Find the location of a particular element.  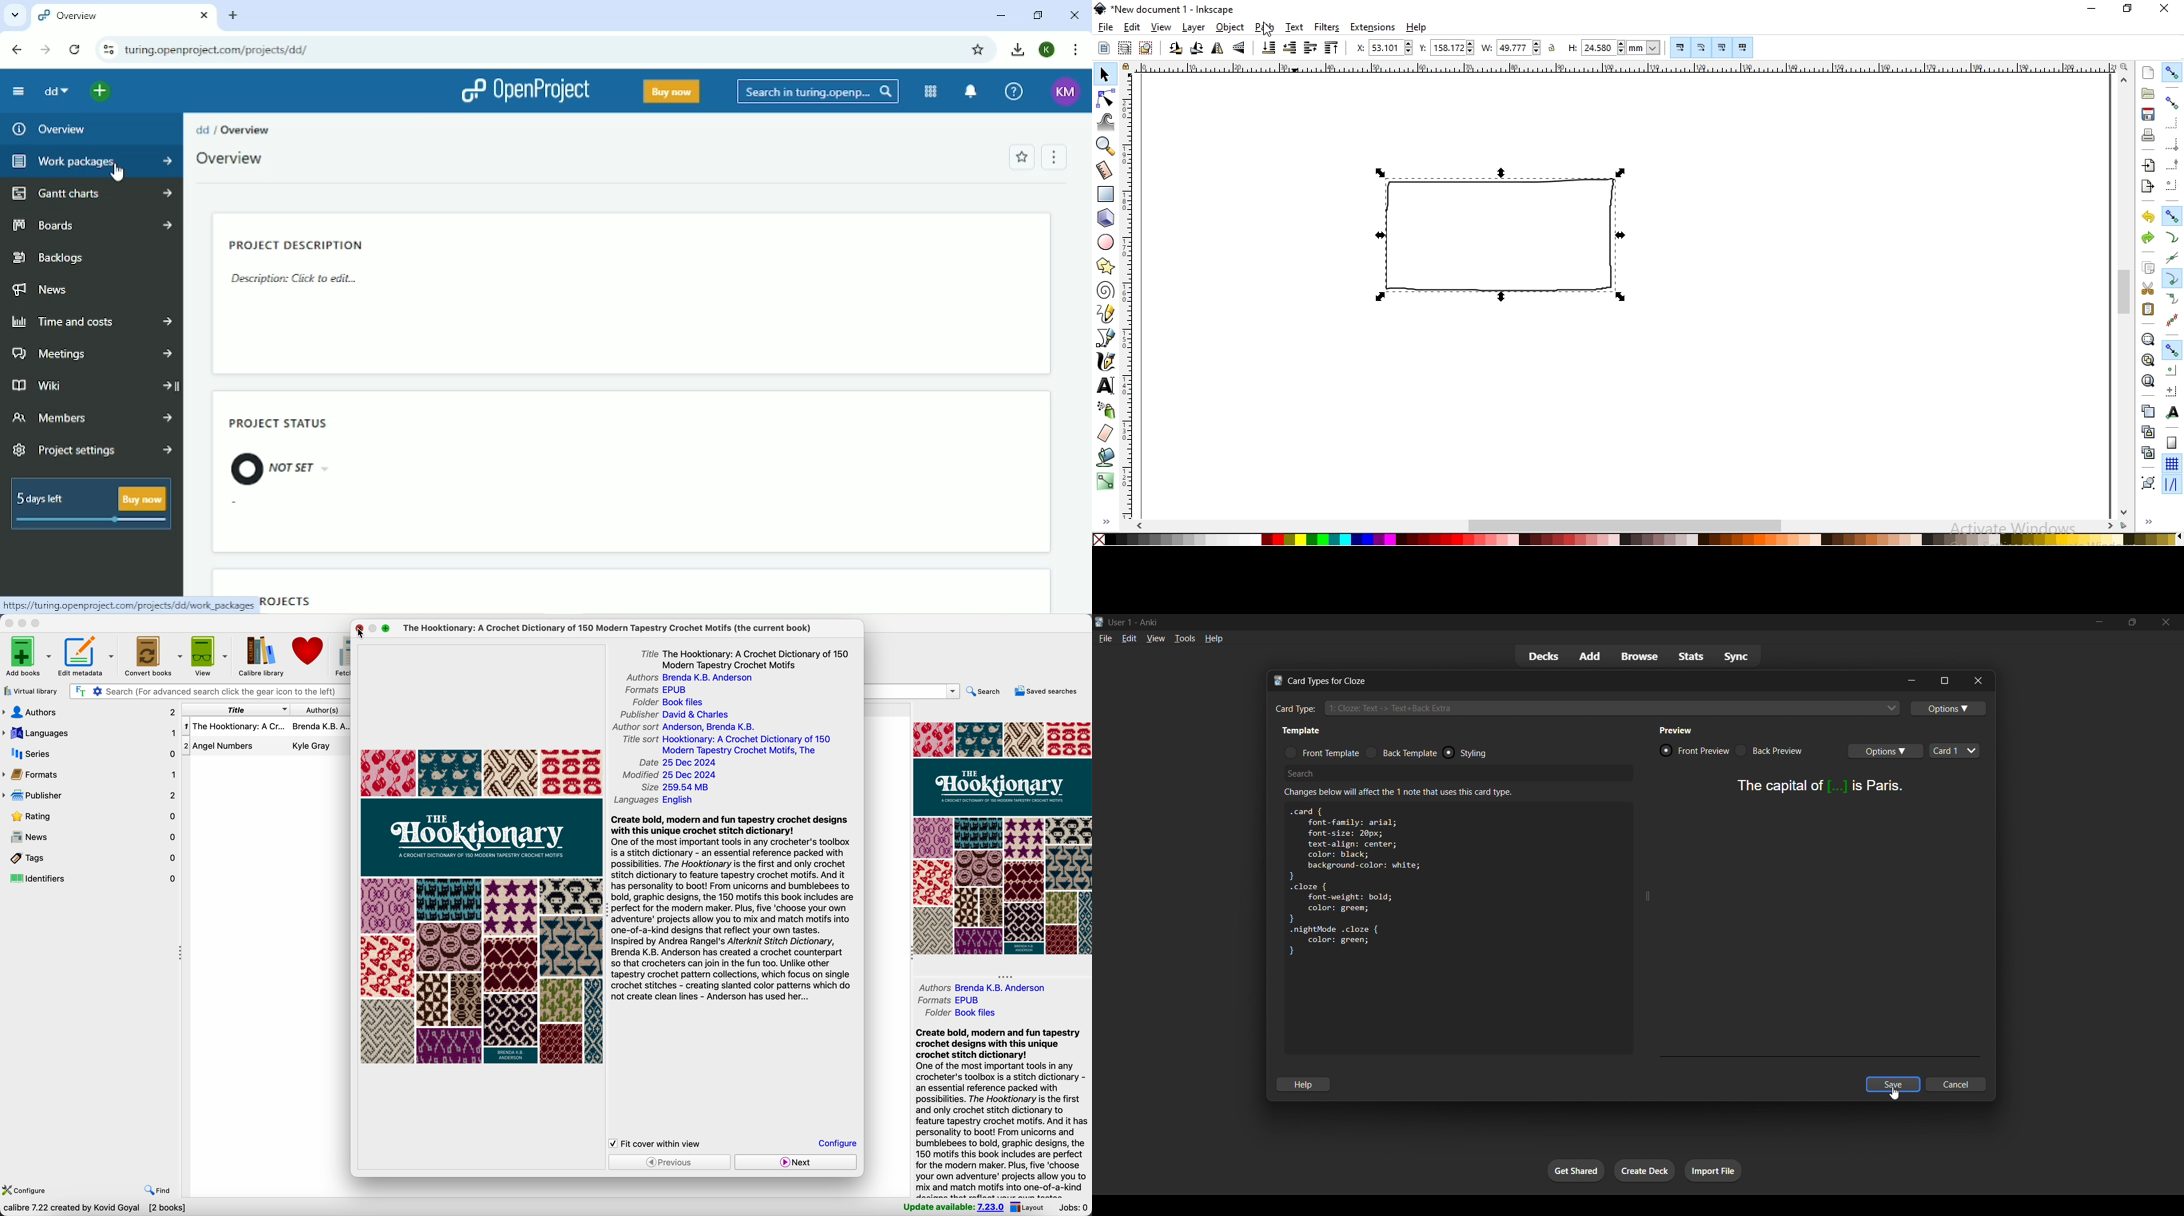

author sort is located at coordinates (682, 726).